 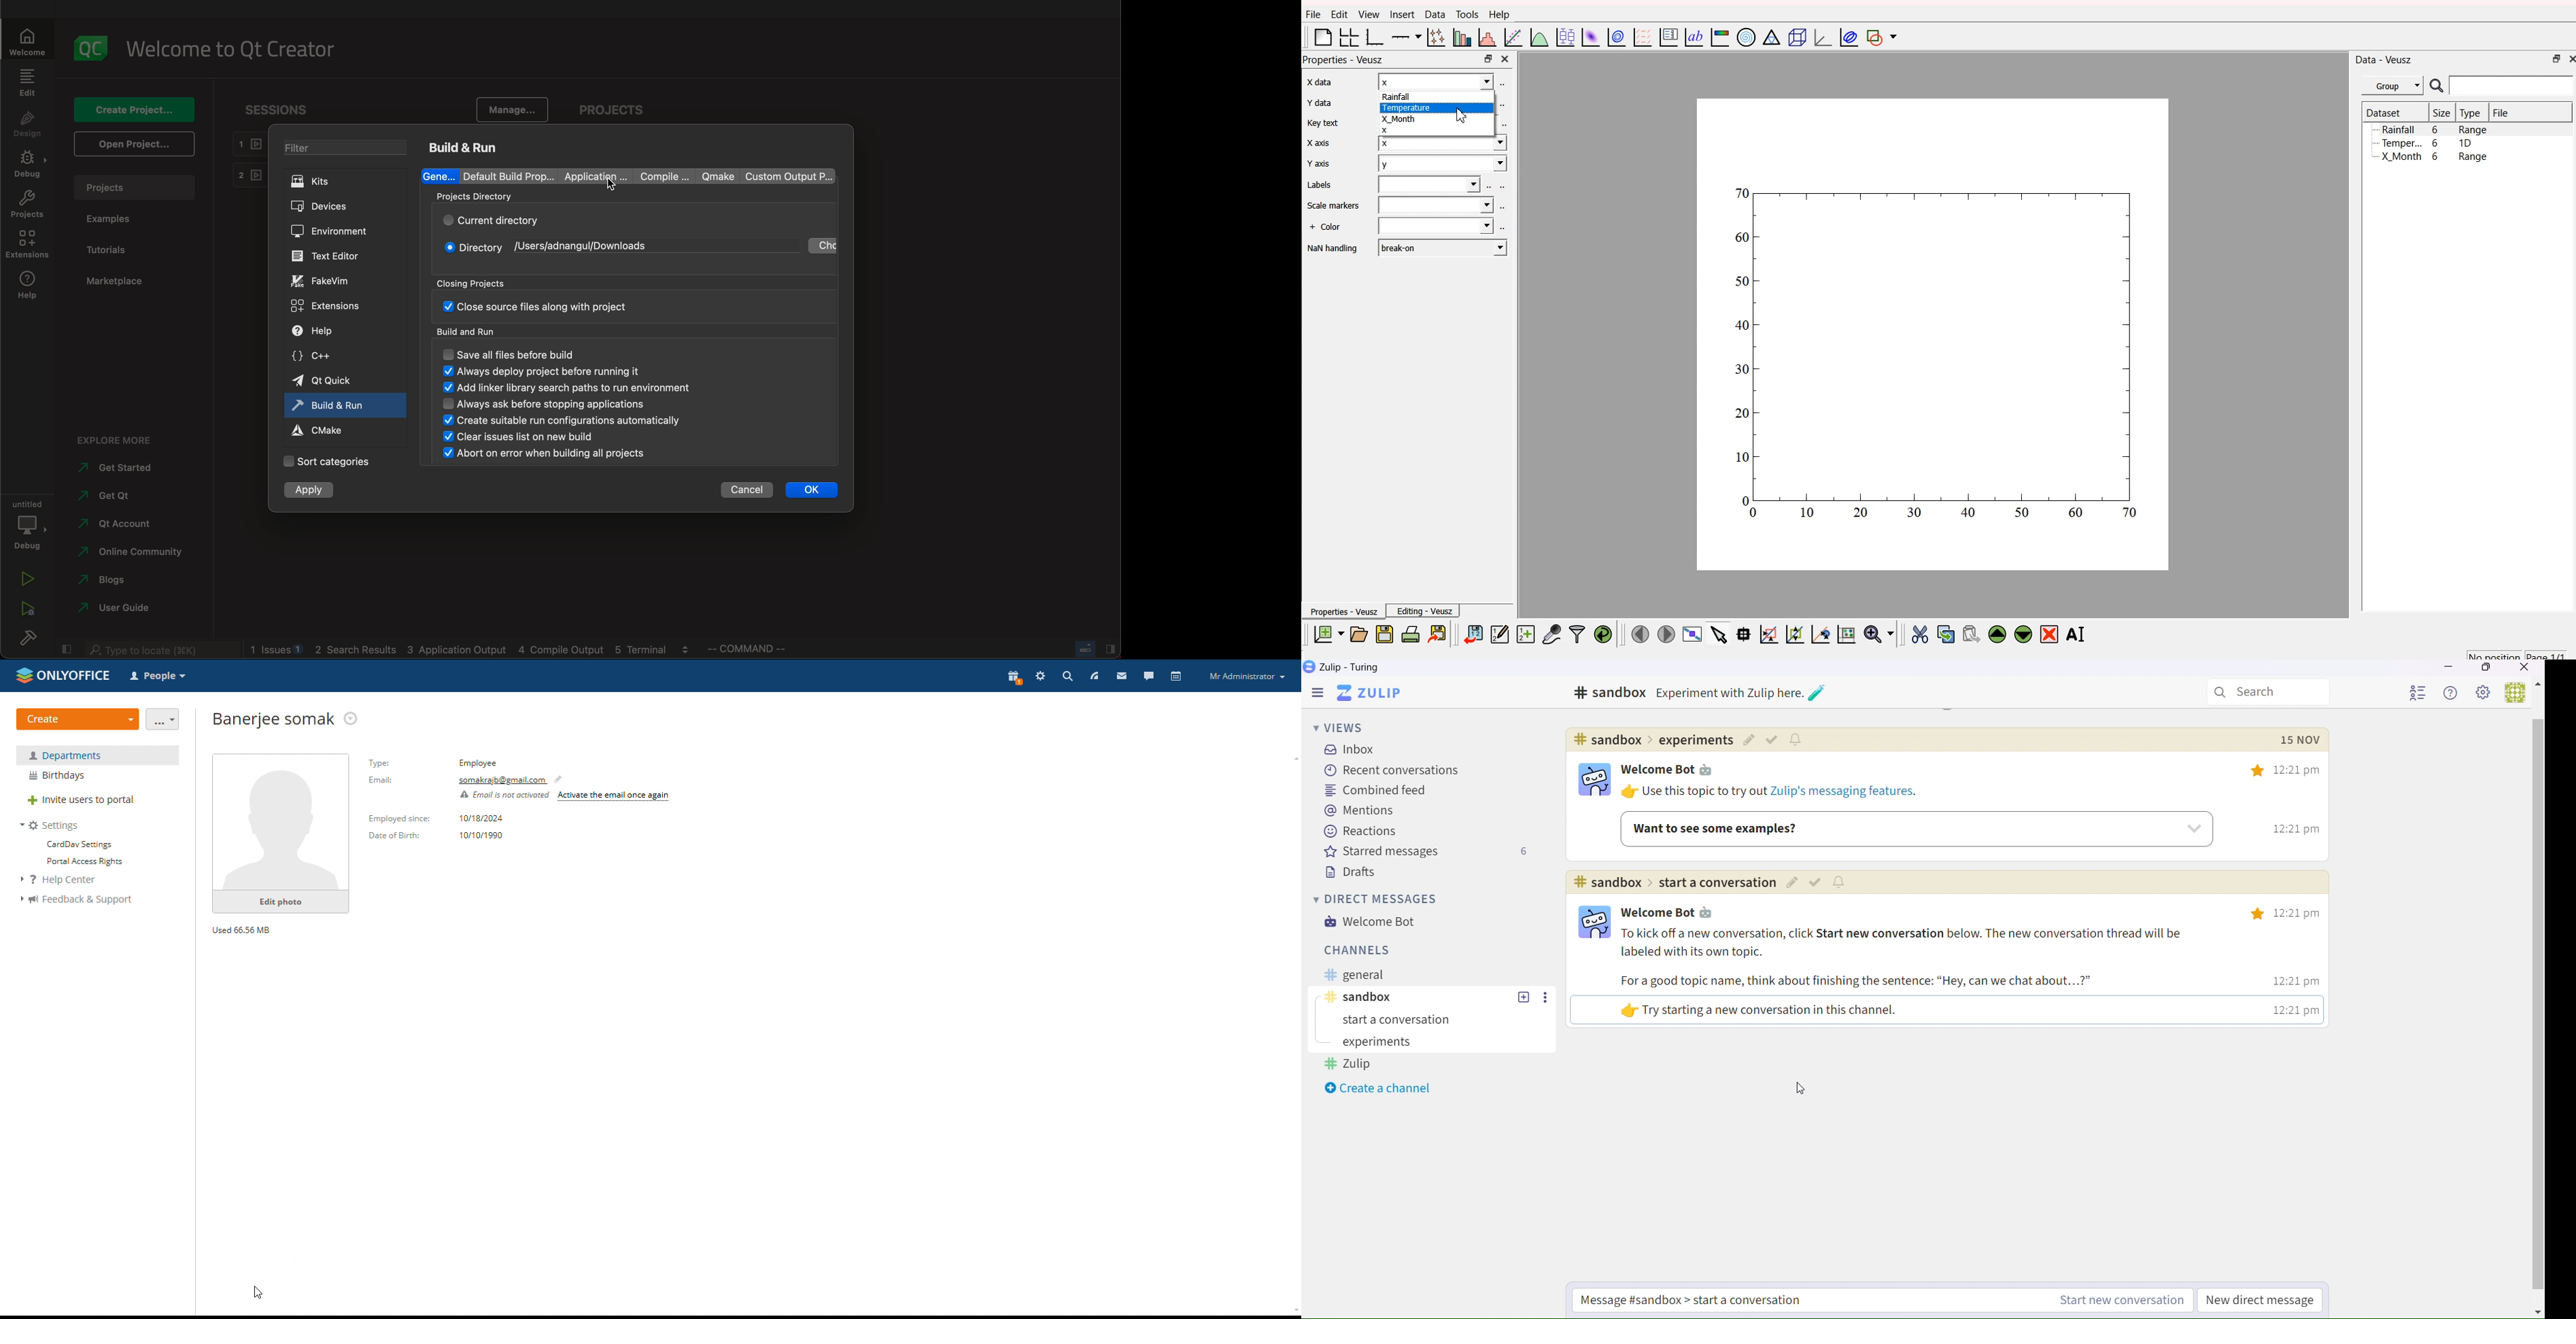 I want to click on debug, so click(x=28, y=164).